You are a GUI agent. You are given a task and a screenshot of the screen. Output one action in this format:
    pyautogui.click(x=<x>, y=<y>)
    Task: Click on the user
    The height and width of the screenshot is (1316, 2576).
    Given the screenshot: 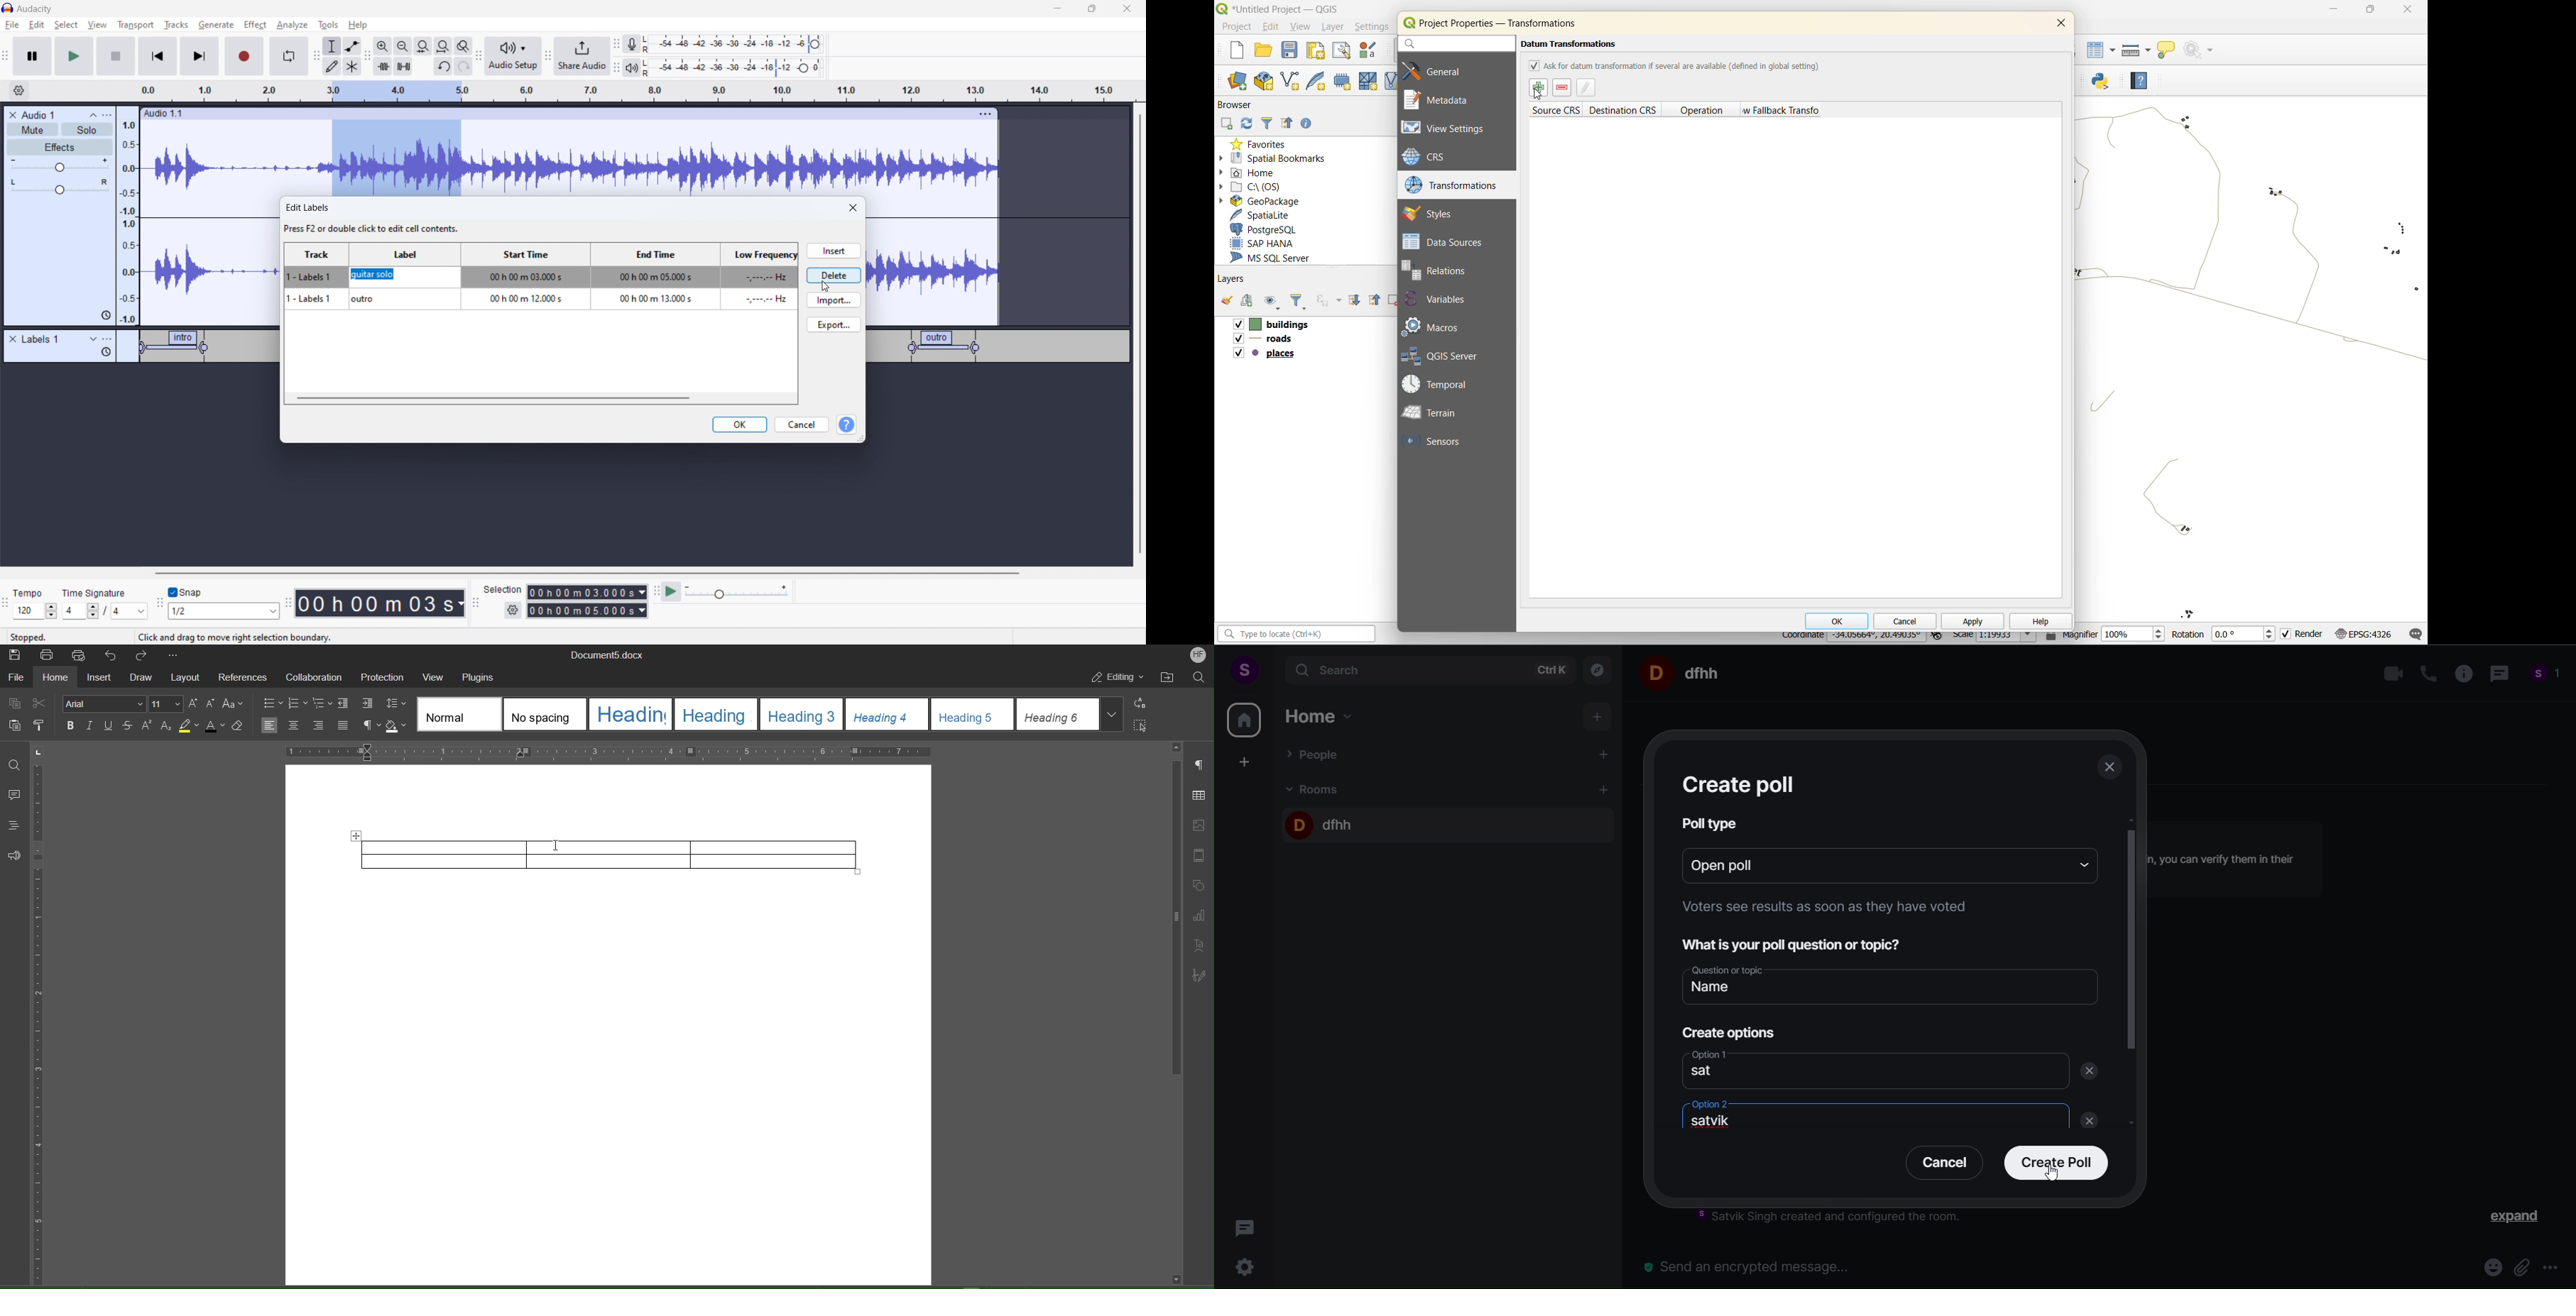 What is the action you would take?
    pyautogui.click(x=1243, y=669)
    